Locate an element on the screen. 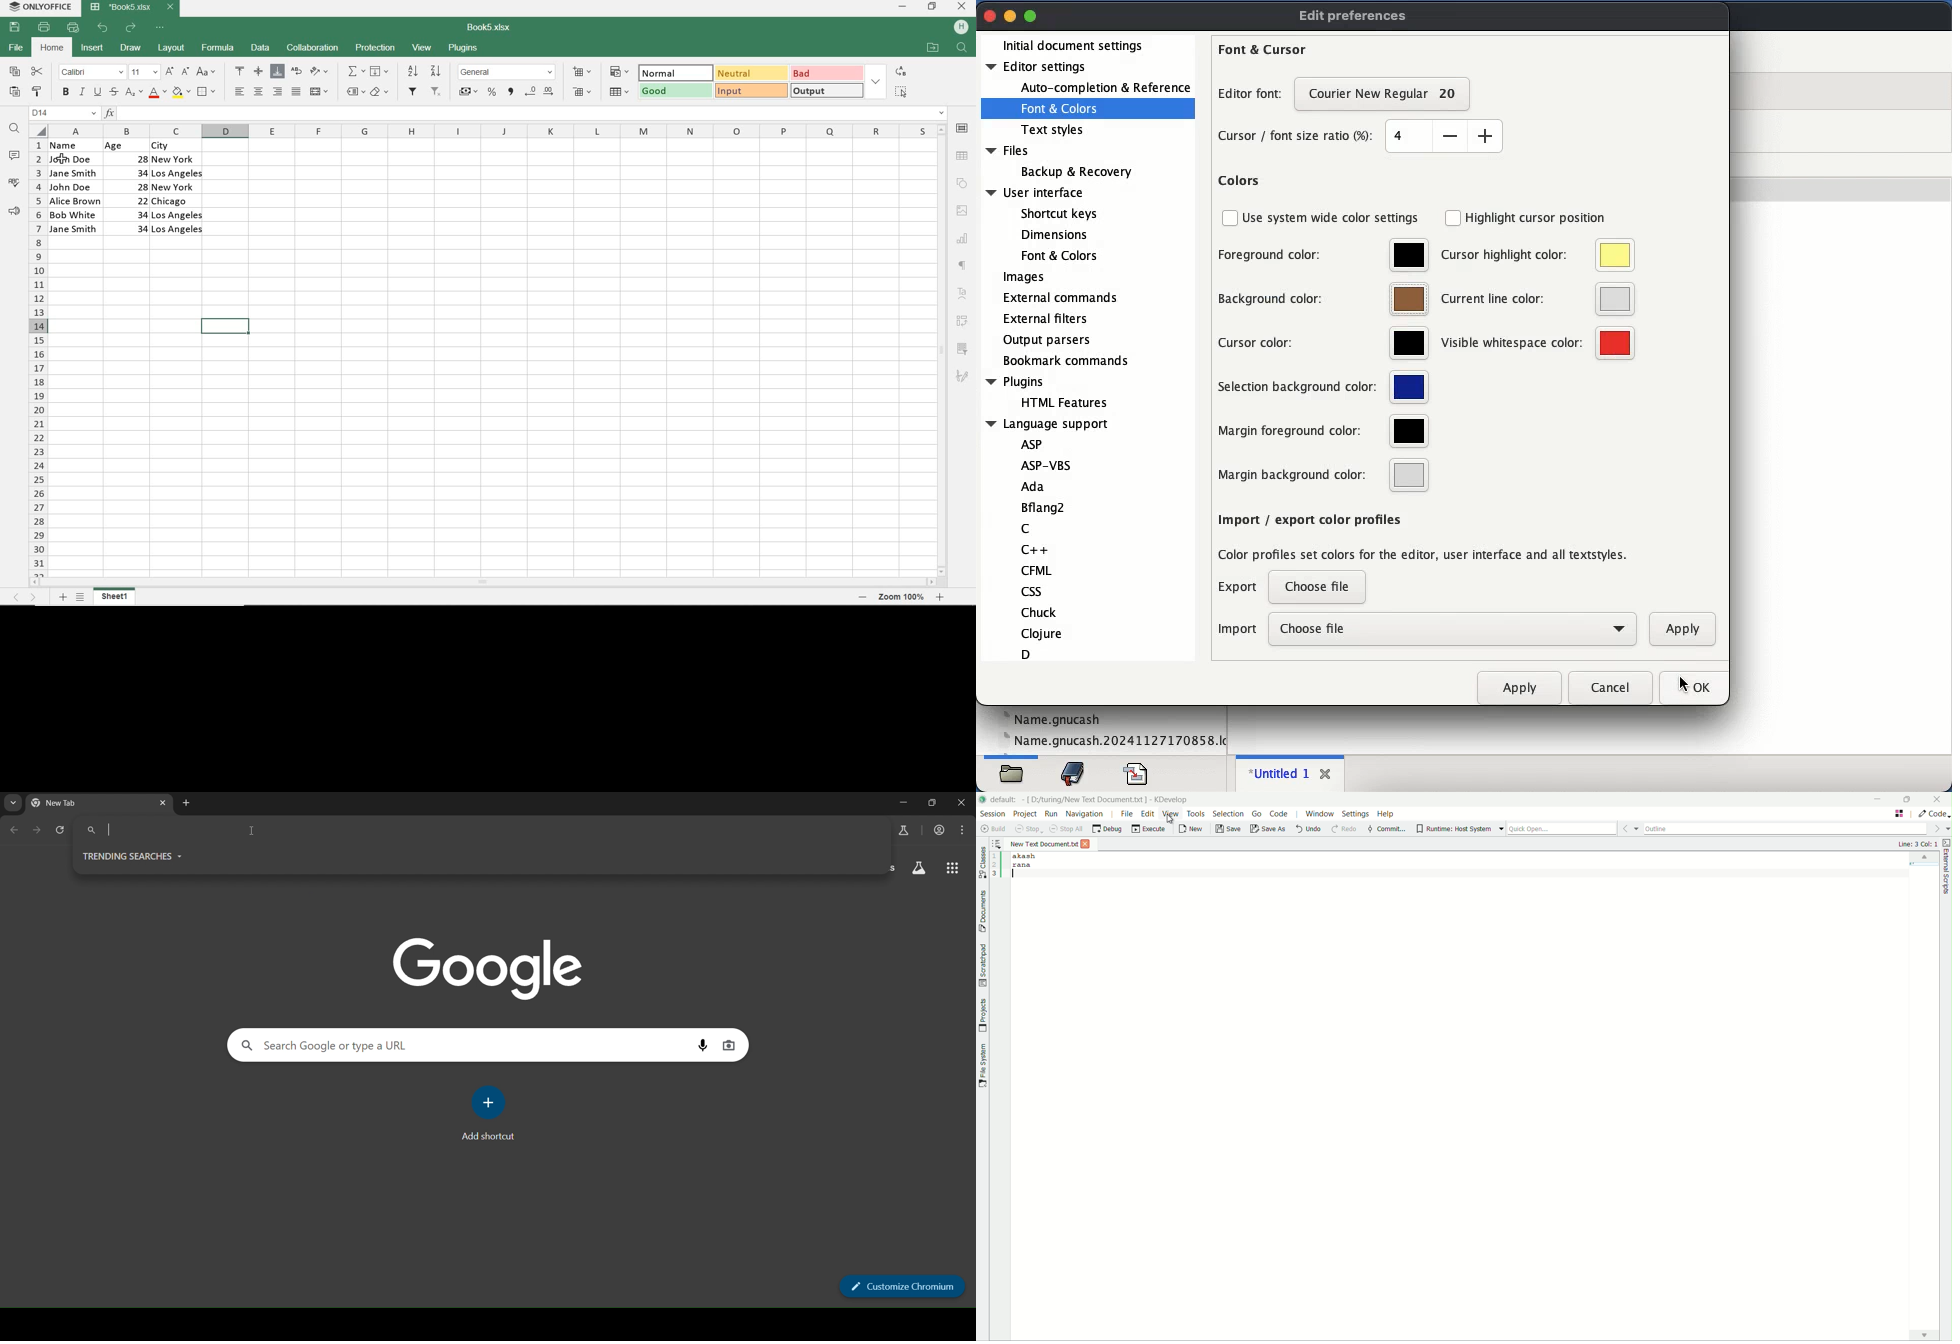  akash rana is located at coordinates (1473, 1090).